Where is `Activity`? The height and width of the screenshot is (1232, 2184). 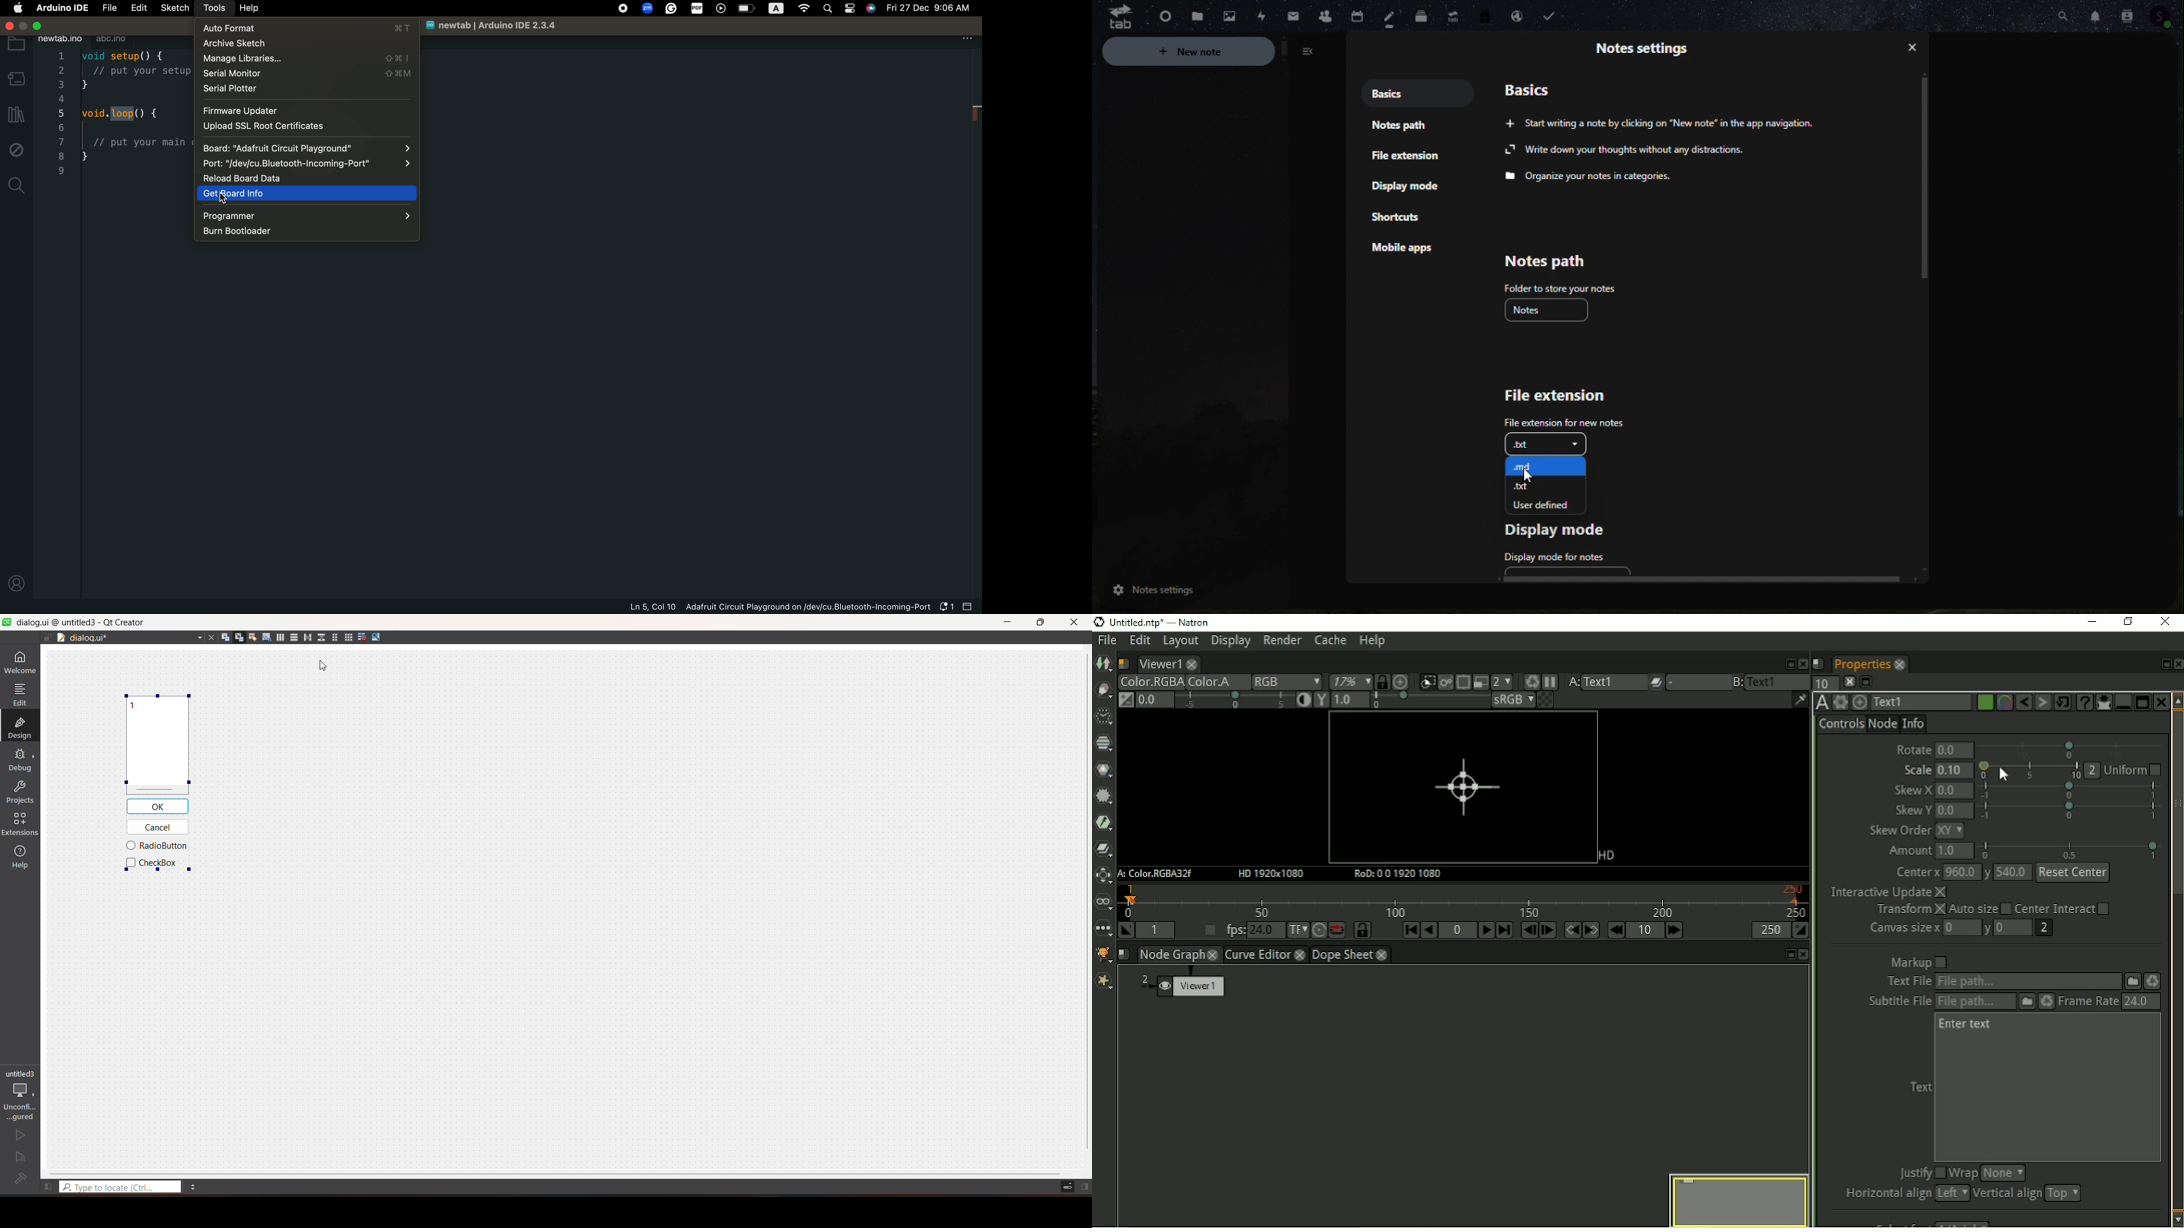 Activity is located at coordinates (1256, 15).